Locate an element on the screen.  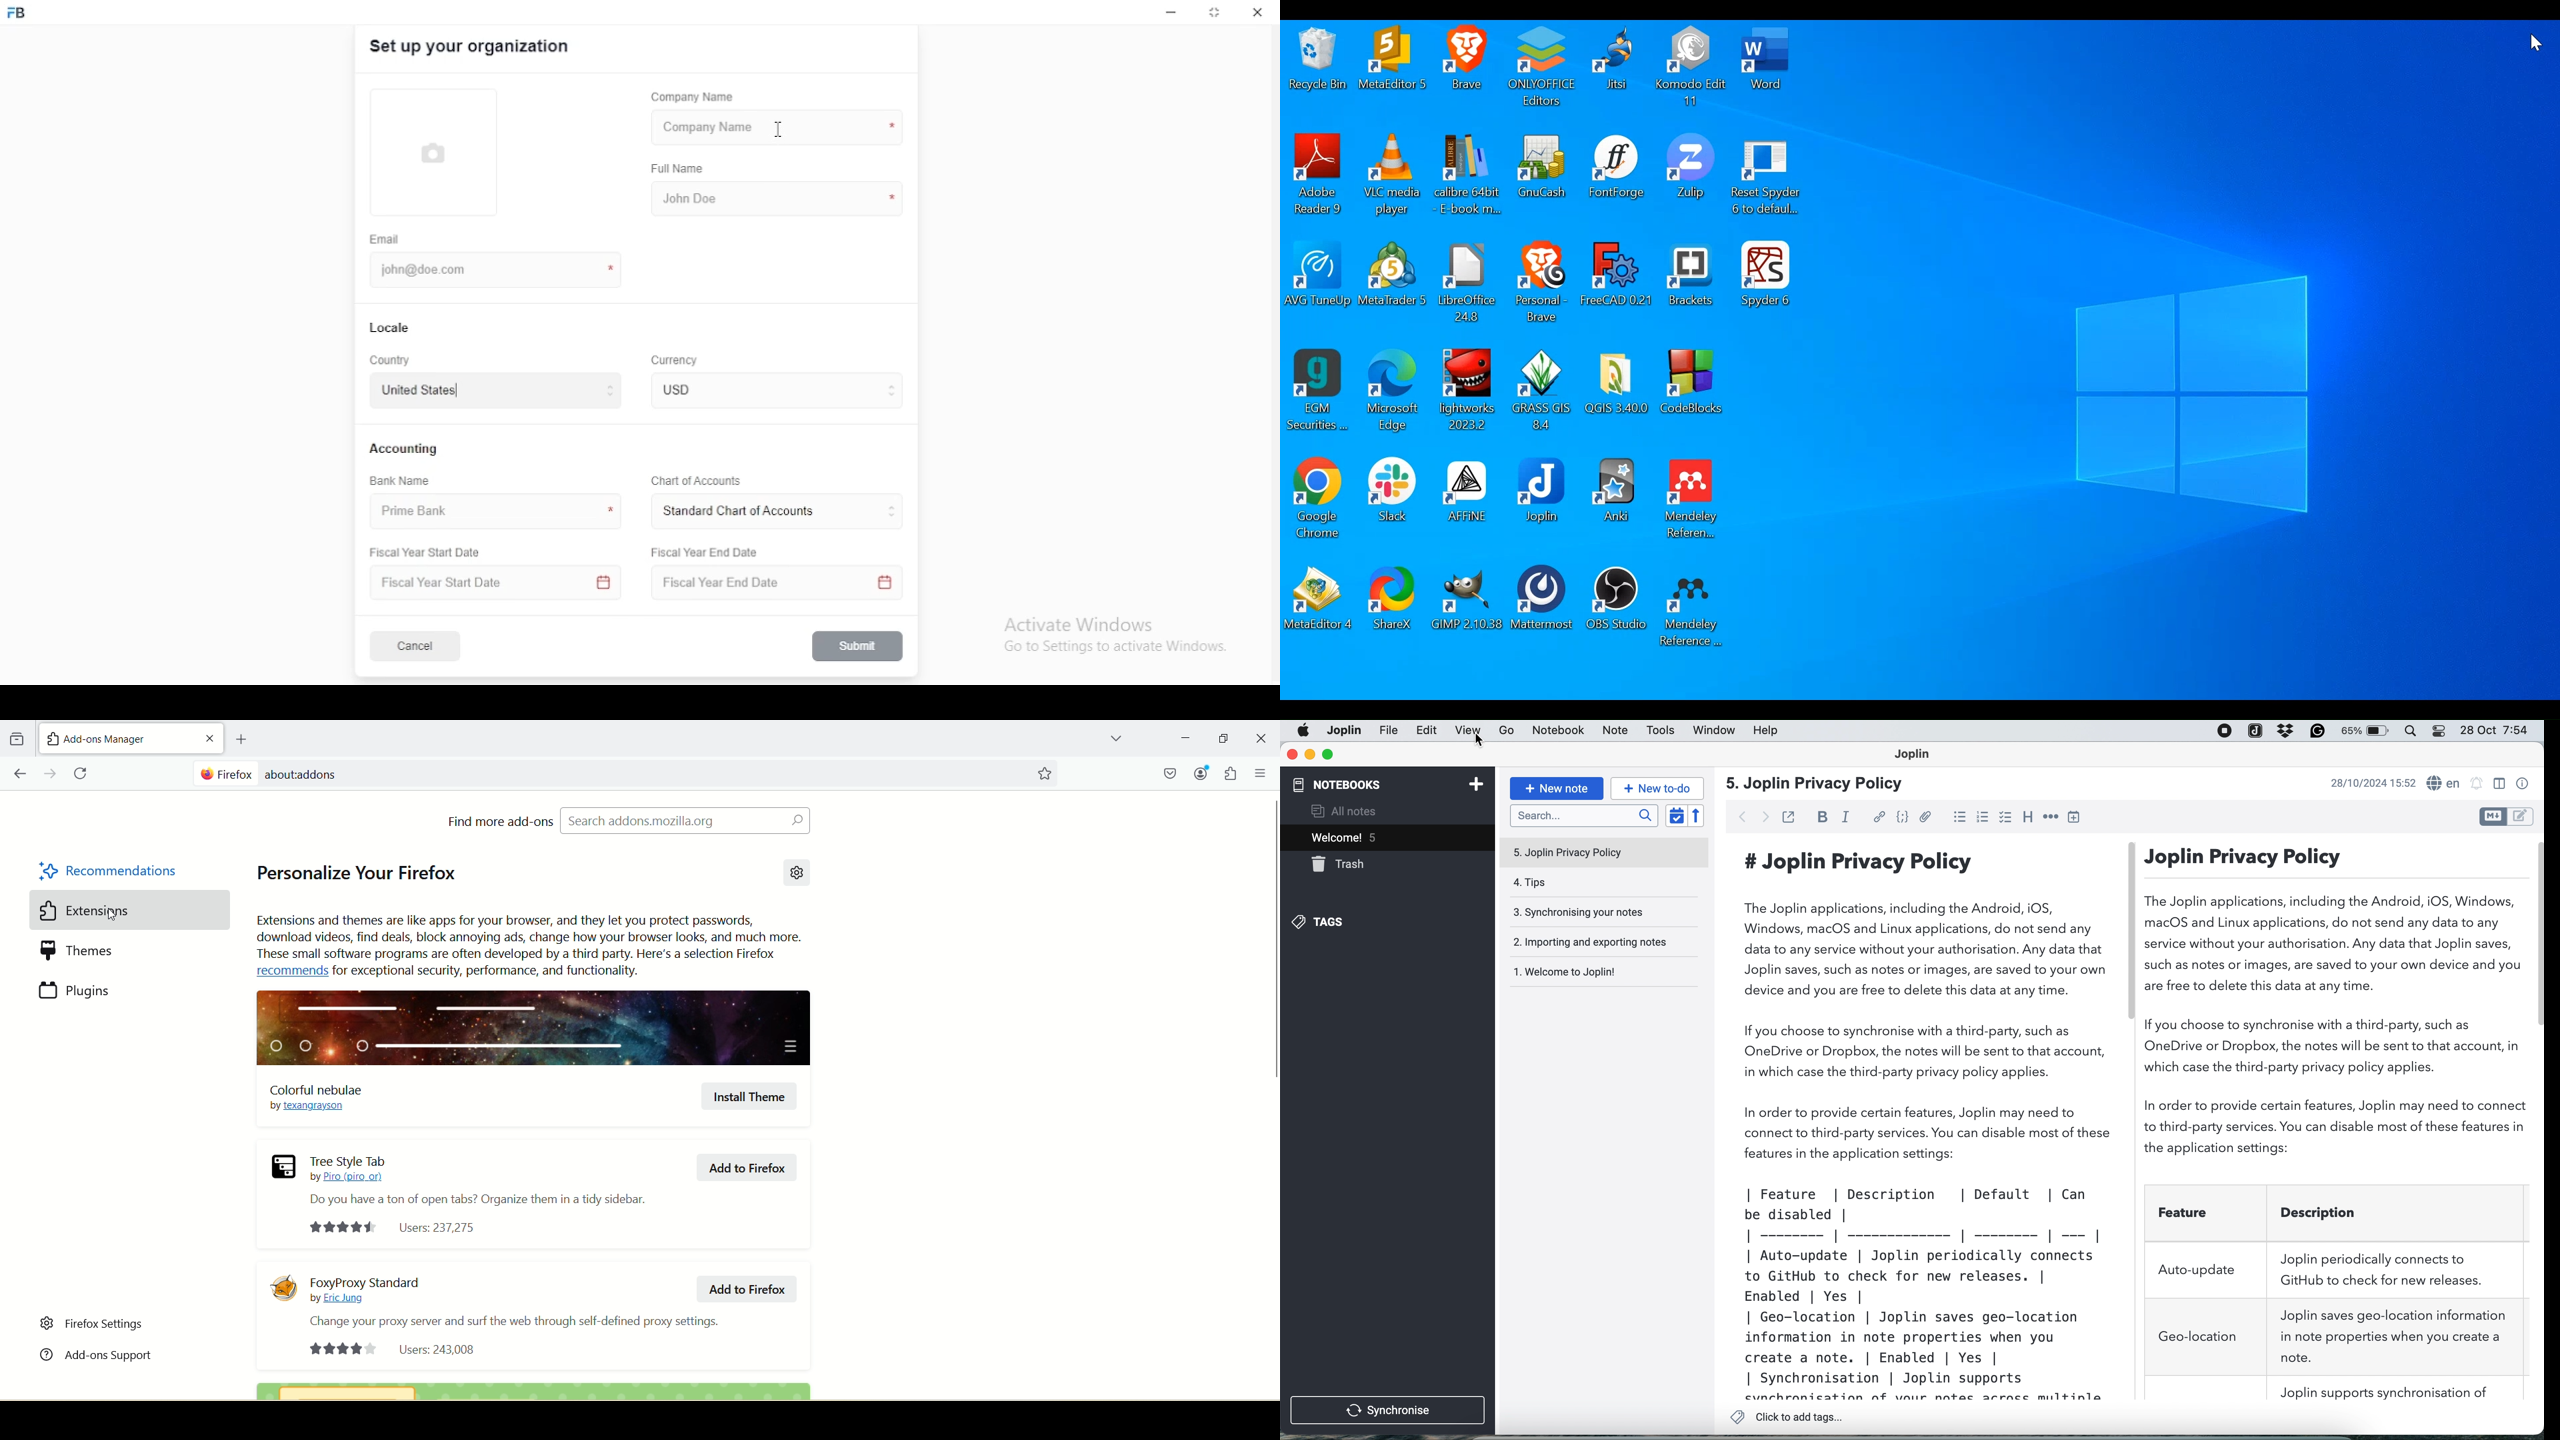
john@doe.com is located at coordinates (431, 269).